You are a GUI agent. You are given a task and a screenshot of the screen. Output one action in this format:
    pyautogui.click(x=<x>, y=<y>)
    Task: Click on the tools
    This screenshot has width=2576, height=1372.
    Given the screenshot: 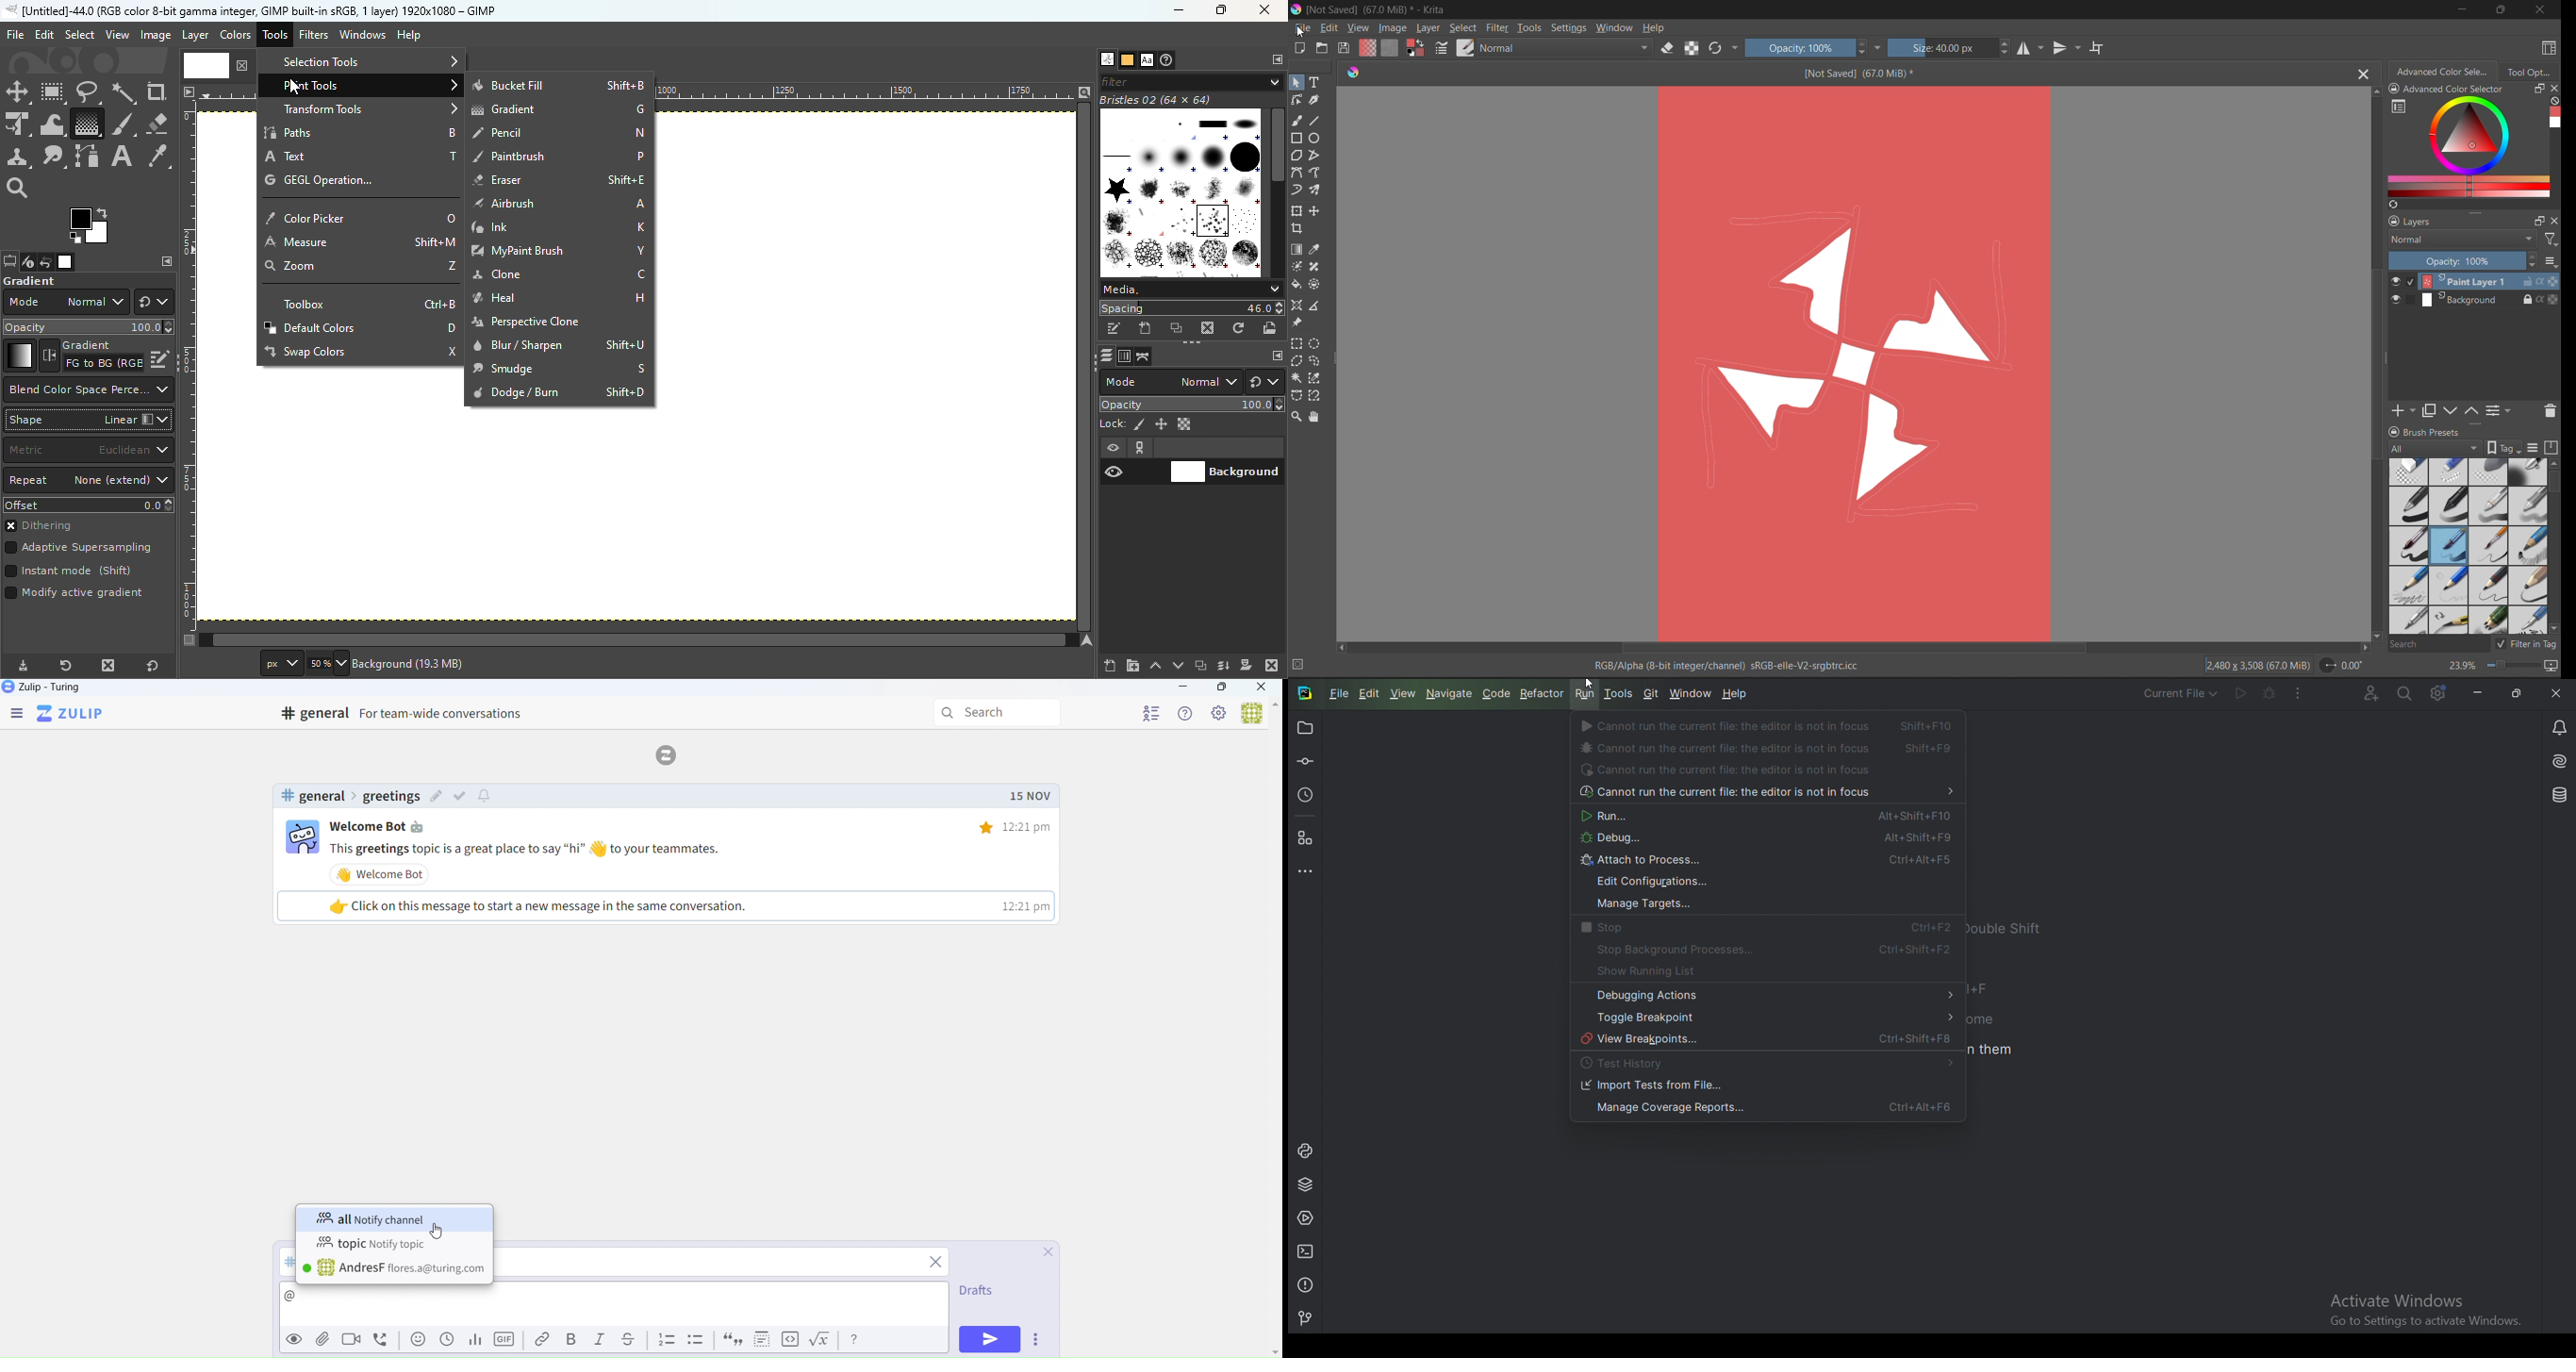 What is the action you would take?
    pyautogui.click(x=1297, y=230)
    